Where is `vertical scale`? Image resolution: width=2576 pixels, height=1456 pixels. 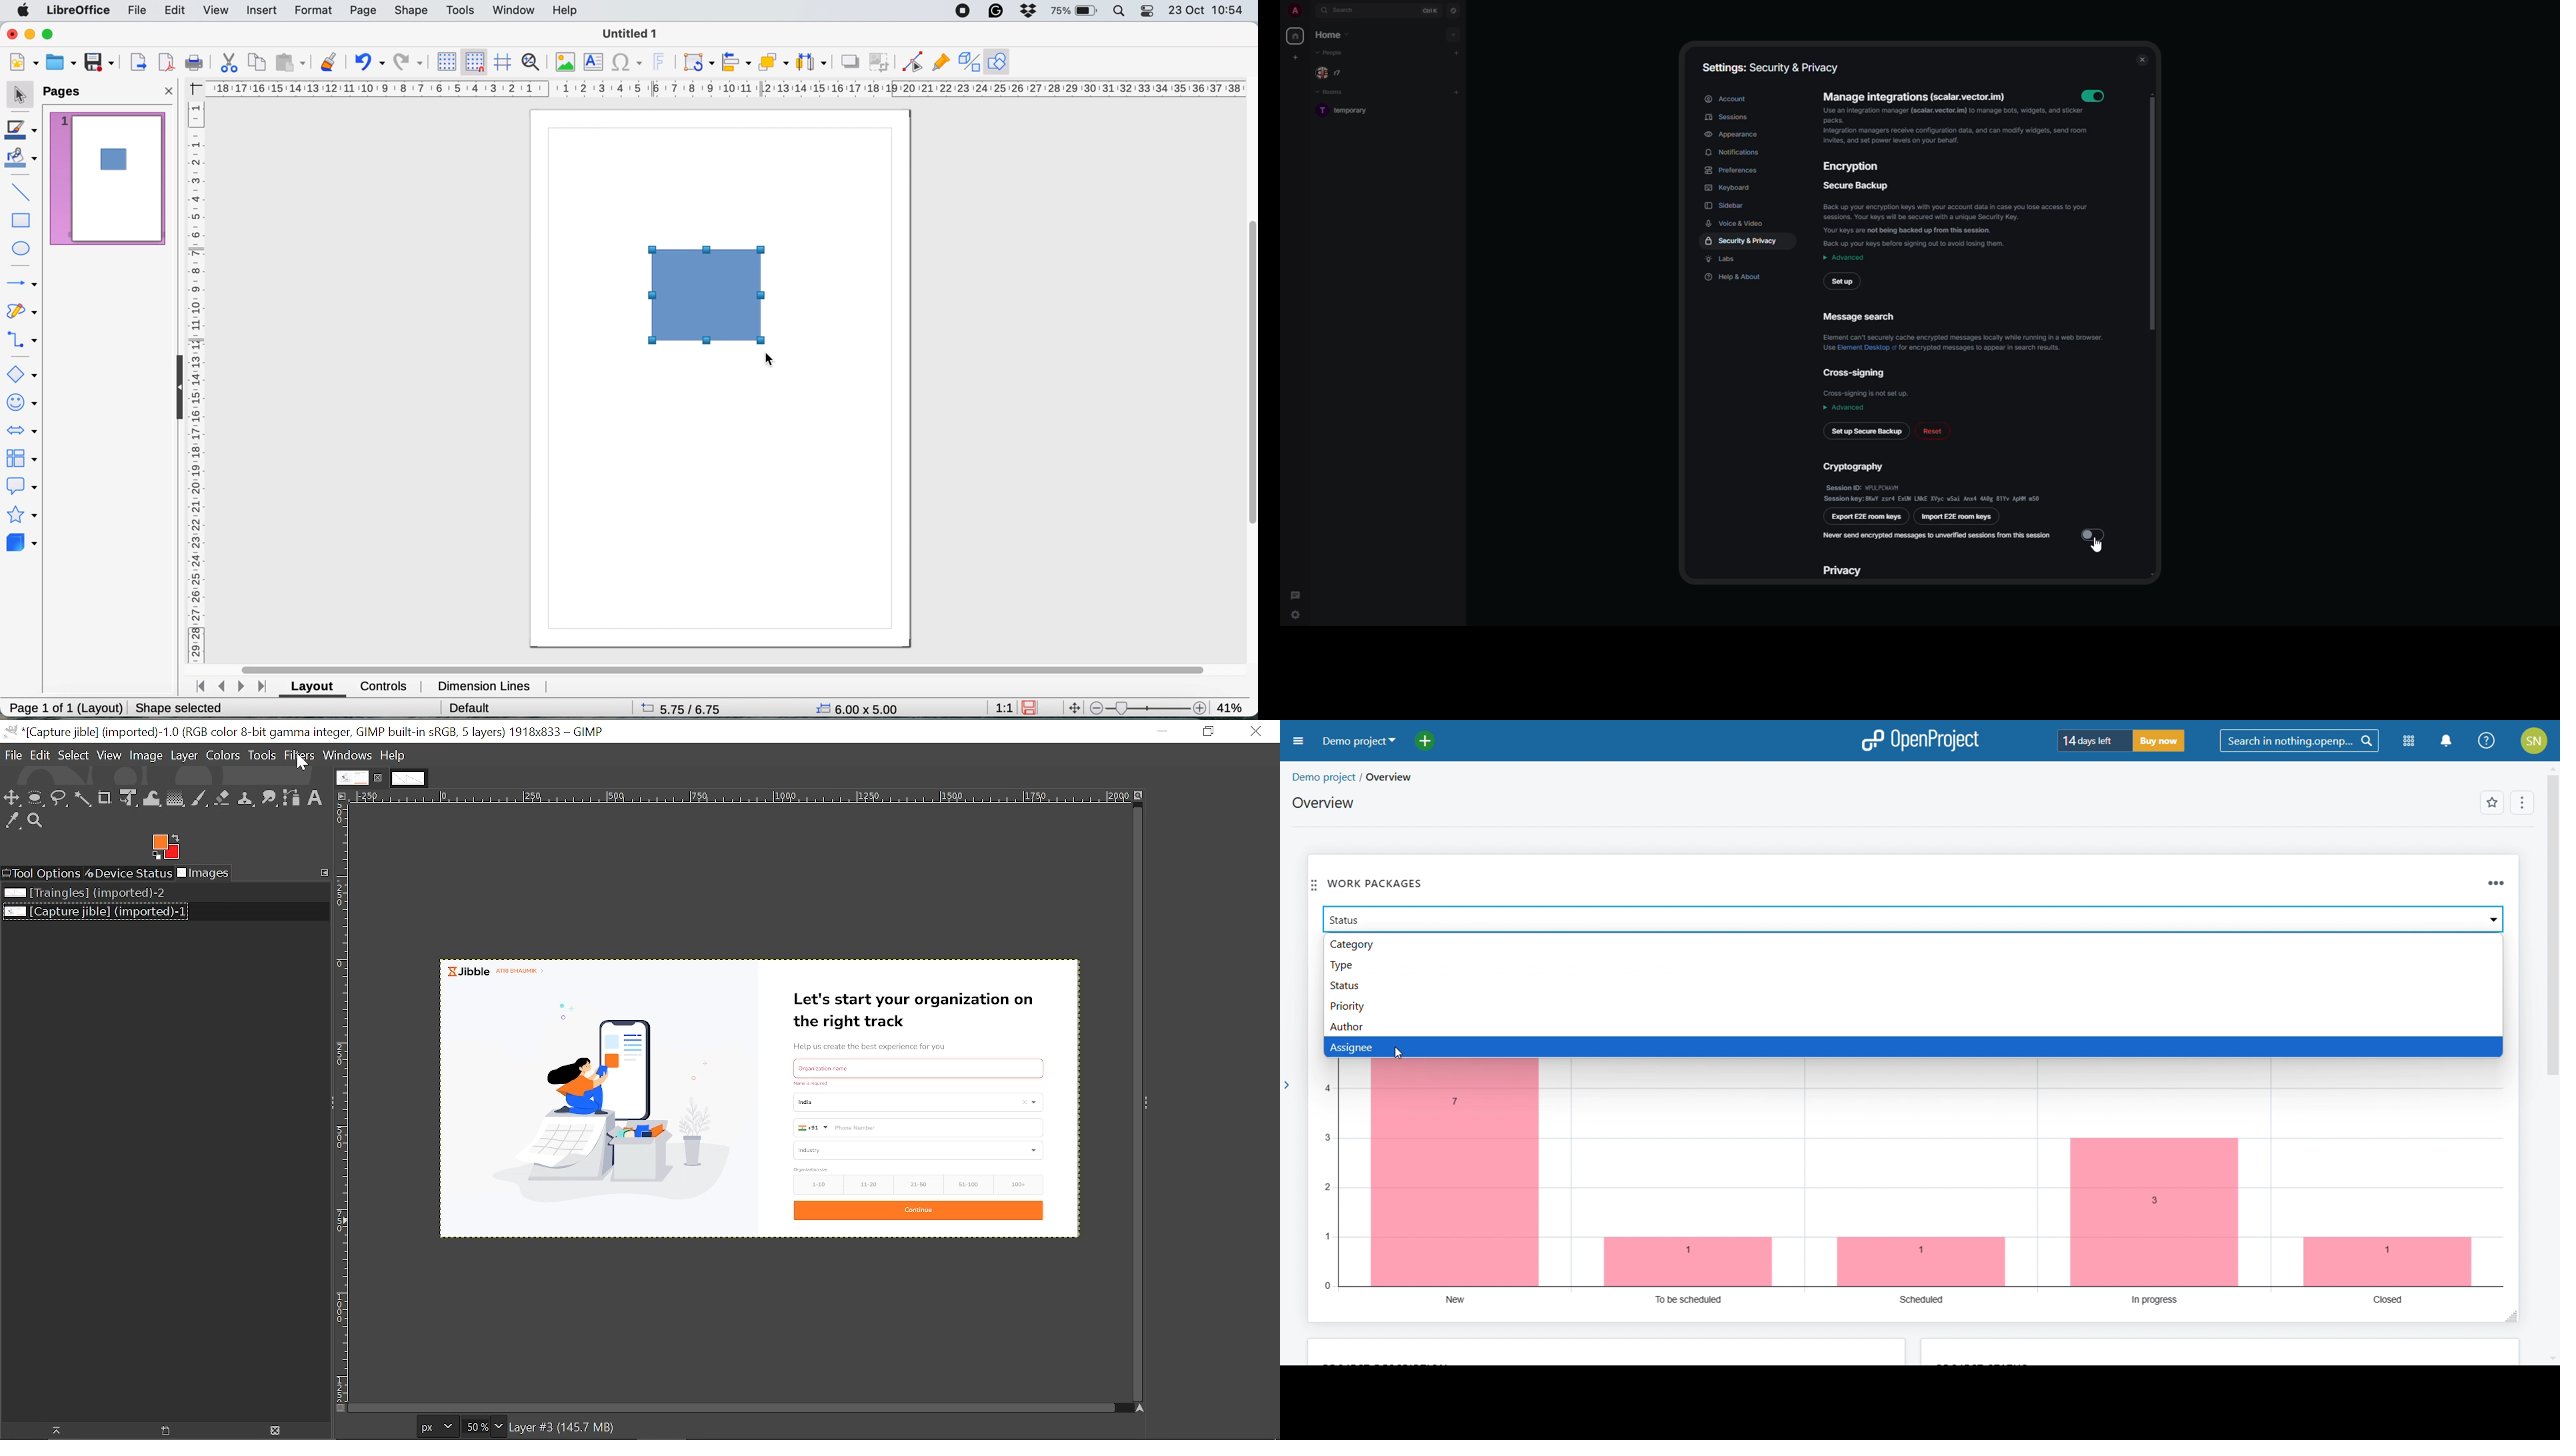
vertical scale is located at coordinates (196, 380).